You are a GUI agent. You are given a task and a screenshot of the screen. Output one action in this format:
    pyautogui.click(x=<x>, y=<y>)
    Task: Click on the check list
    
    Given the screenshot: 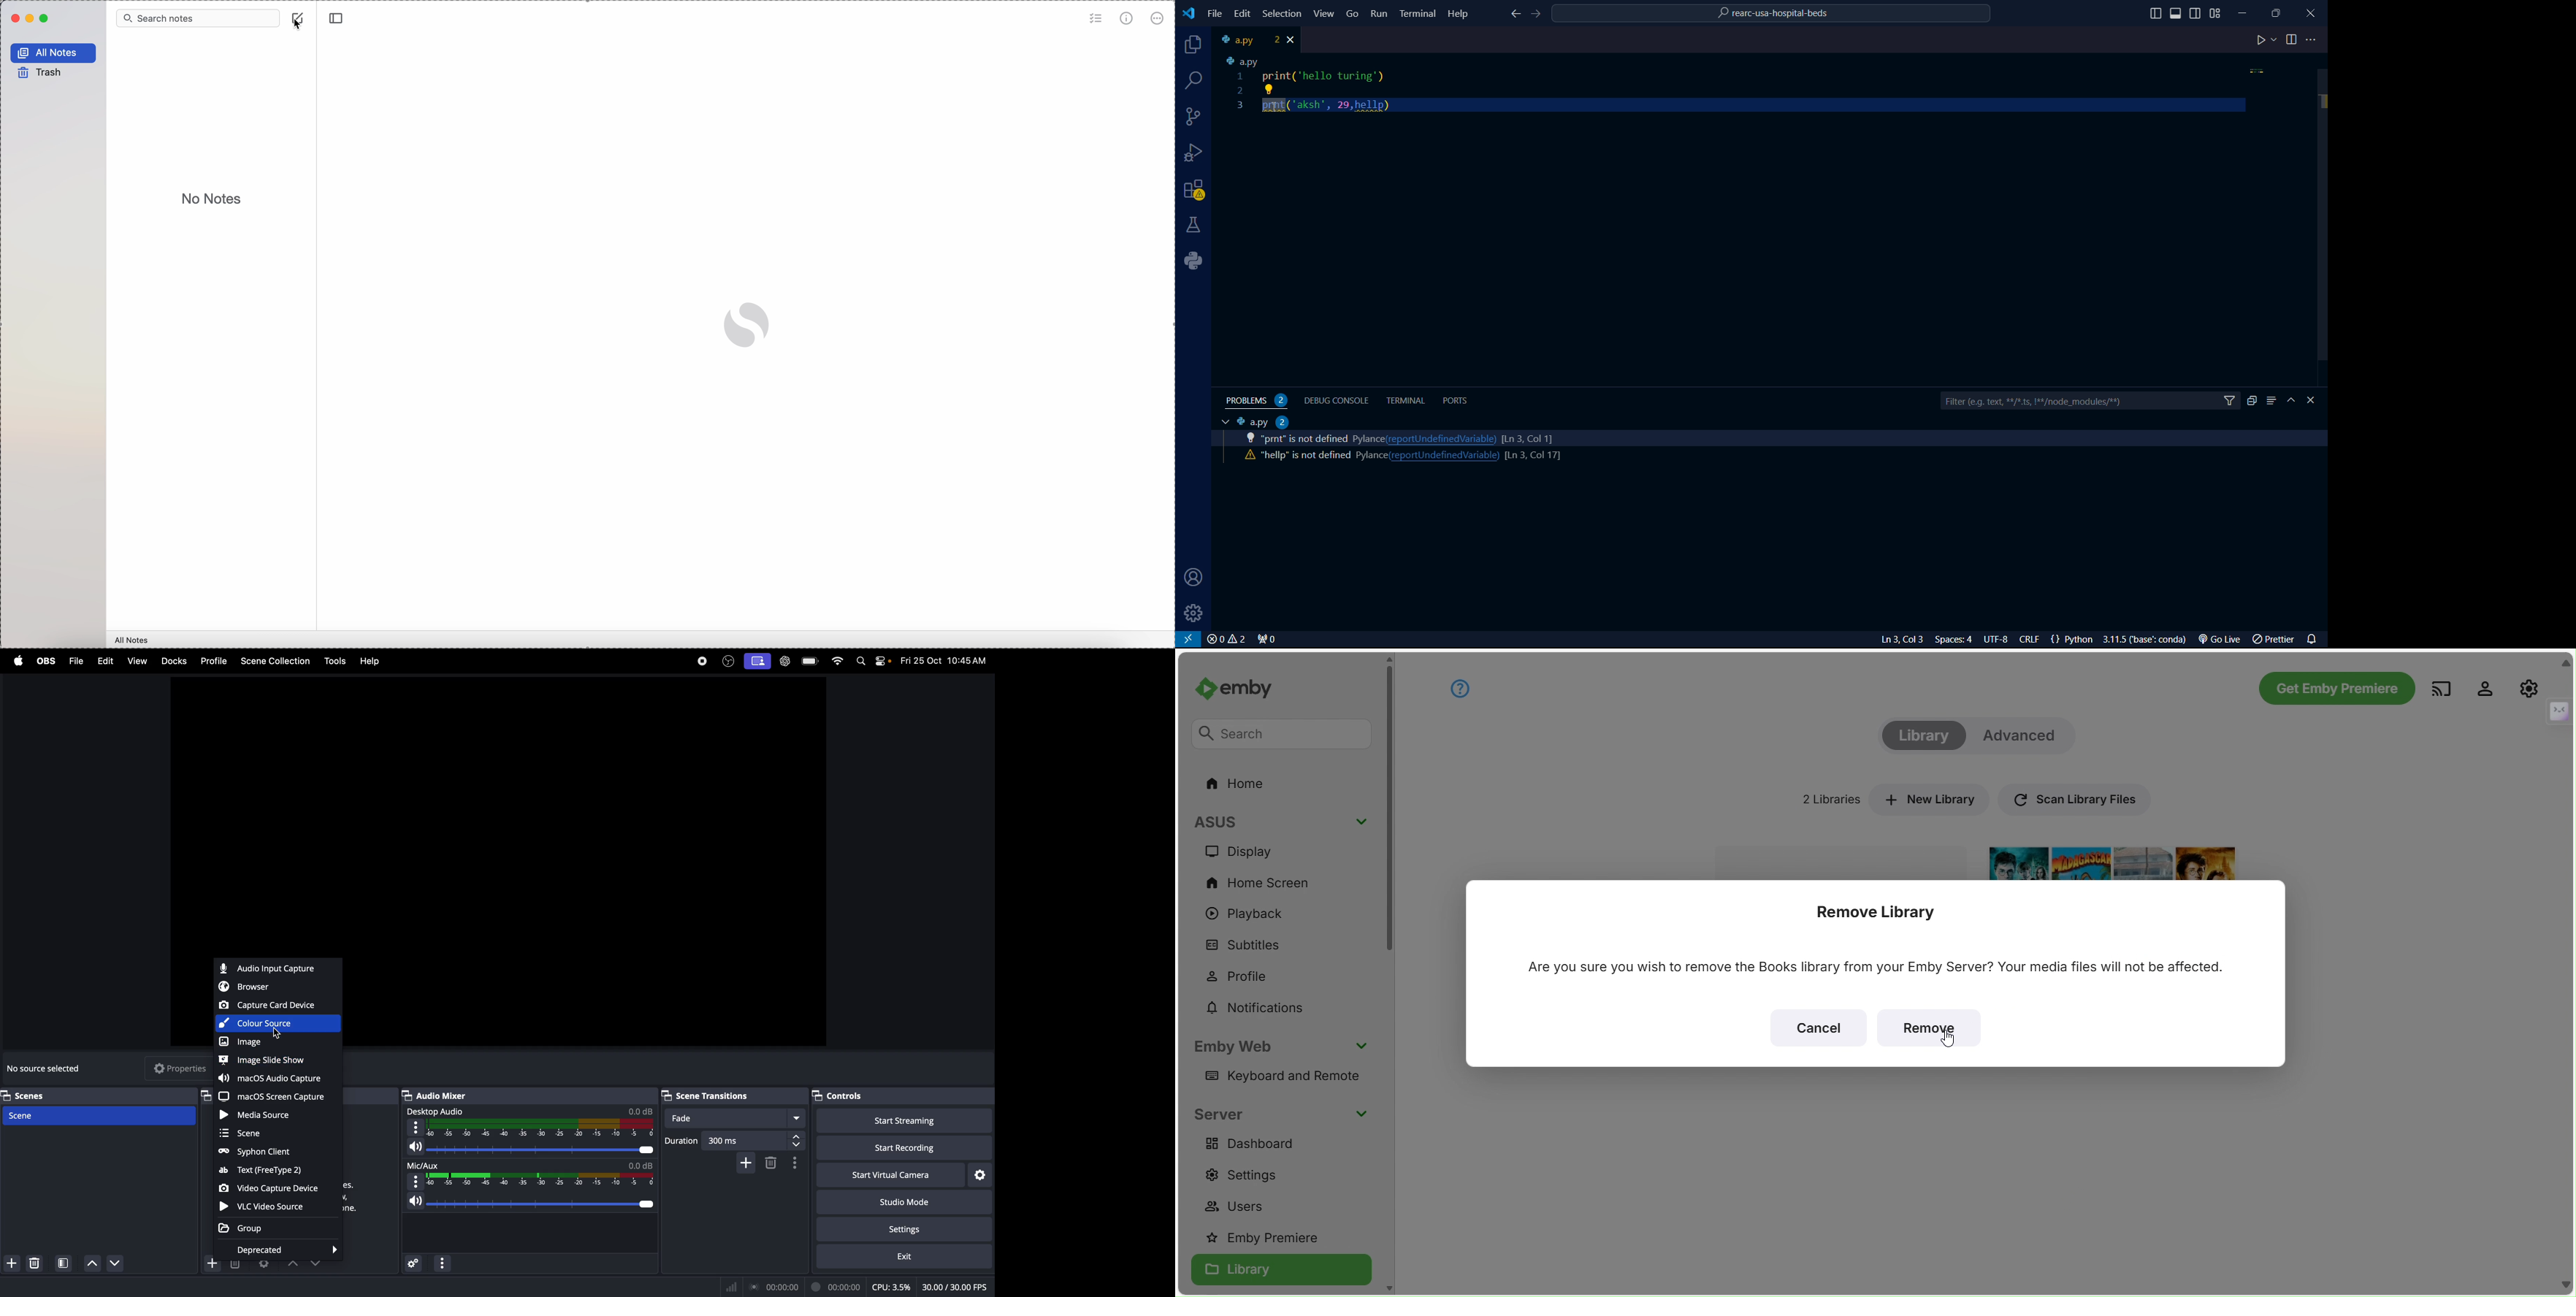 What is the action you would take?
    pyautogui.click(x=1095, y=20)
    